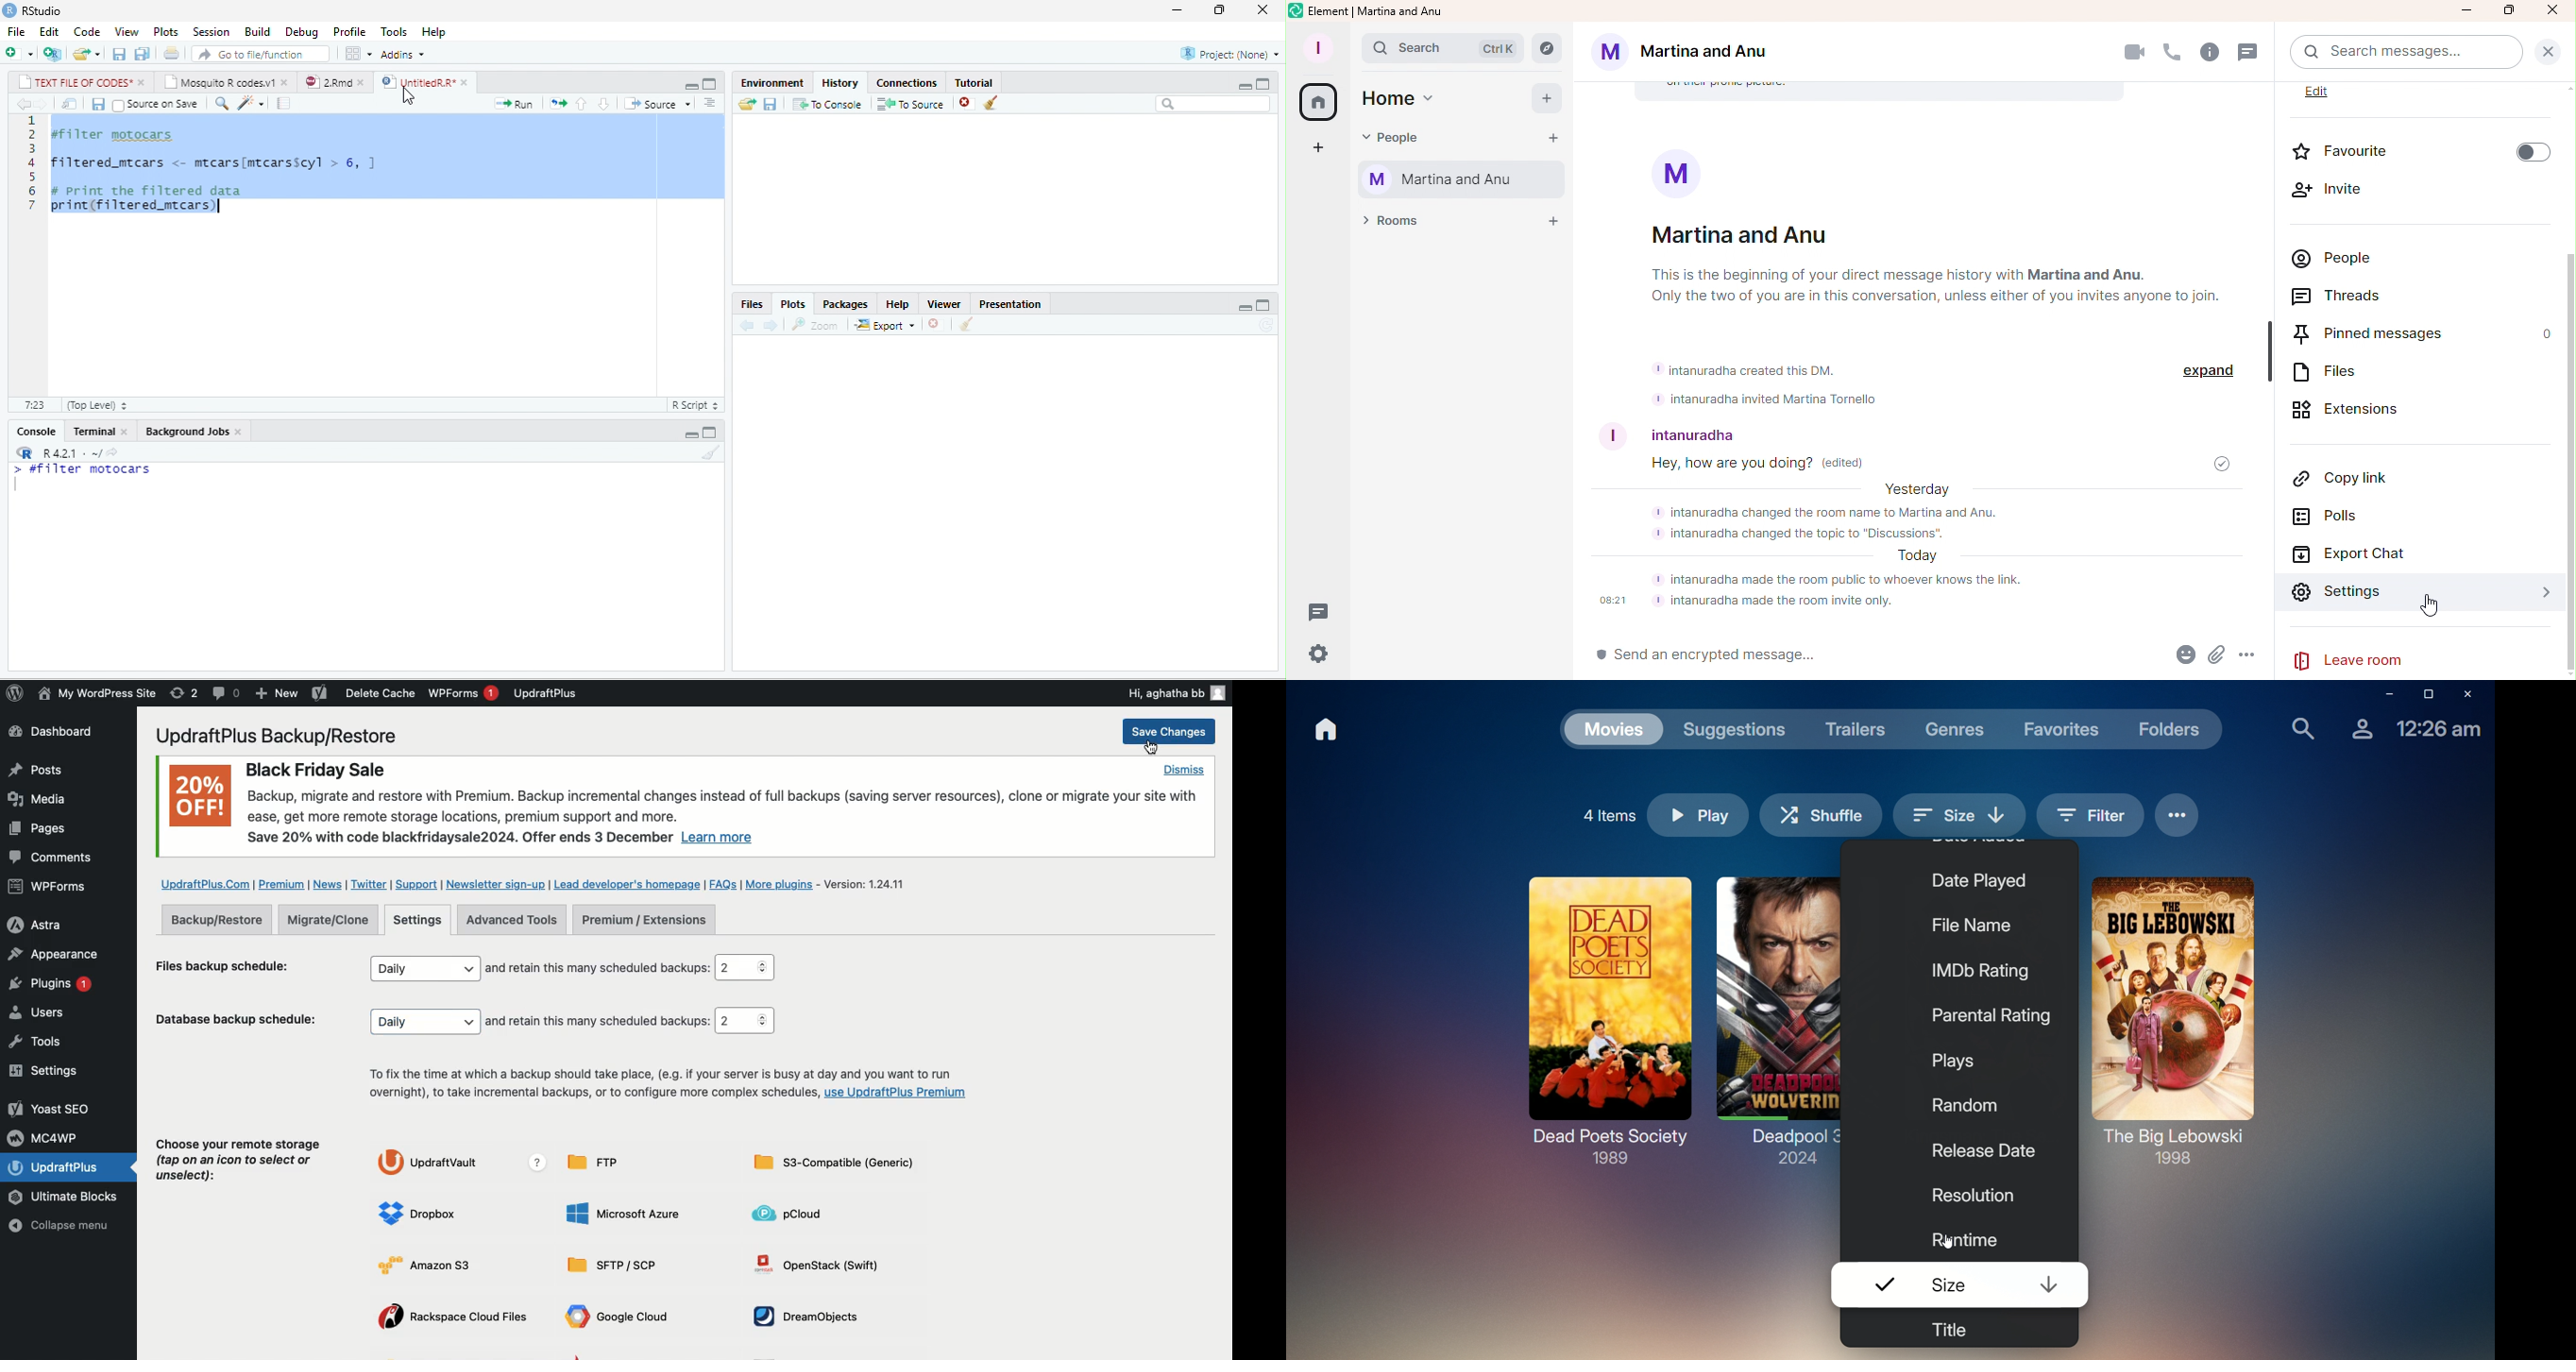  What do you see at coordinates (91, 430) in the screenshot?
I see `Terminal` at bounding box center [91, 430].